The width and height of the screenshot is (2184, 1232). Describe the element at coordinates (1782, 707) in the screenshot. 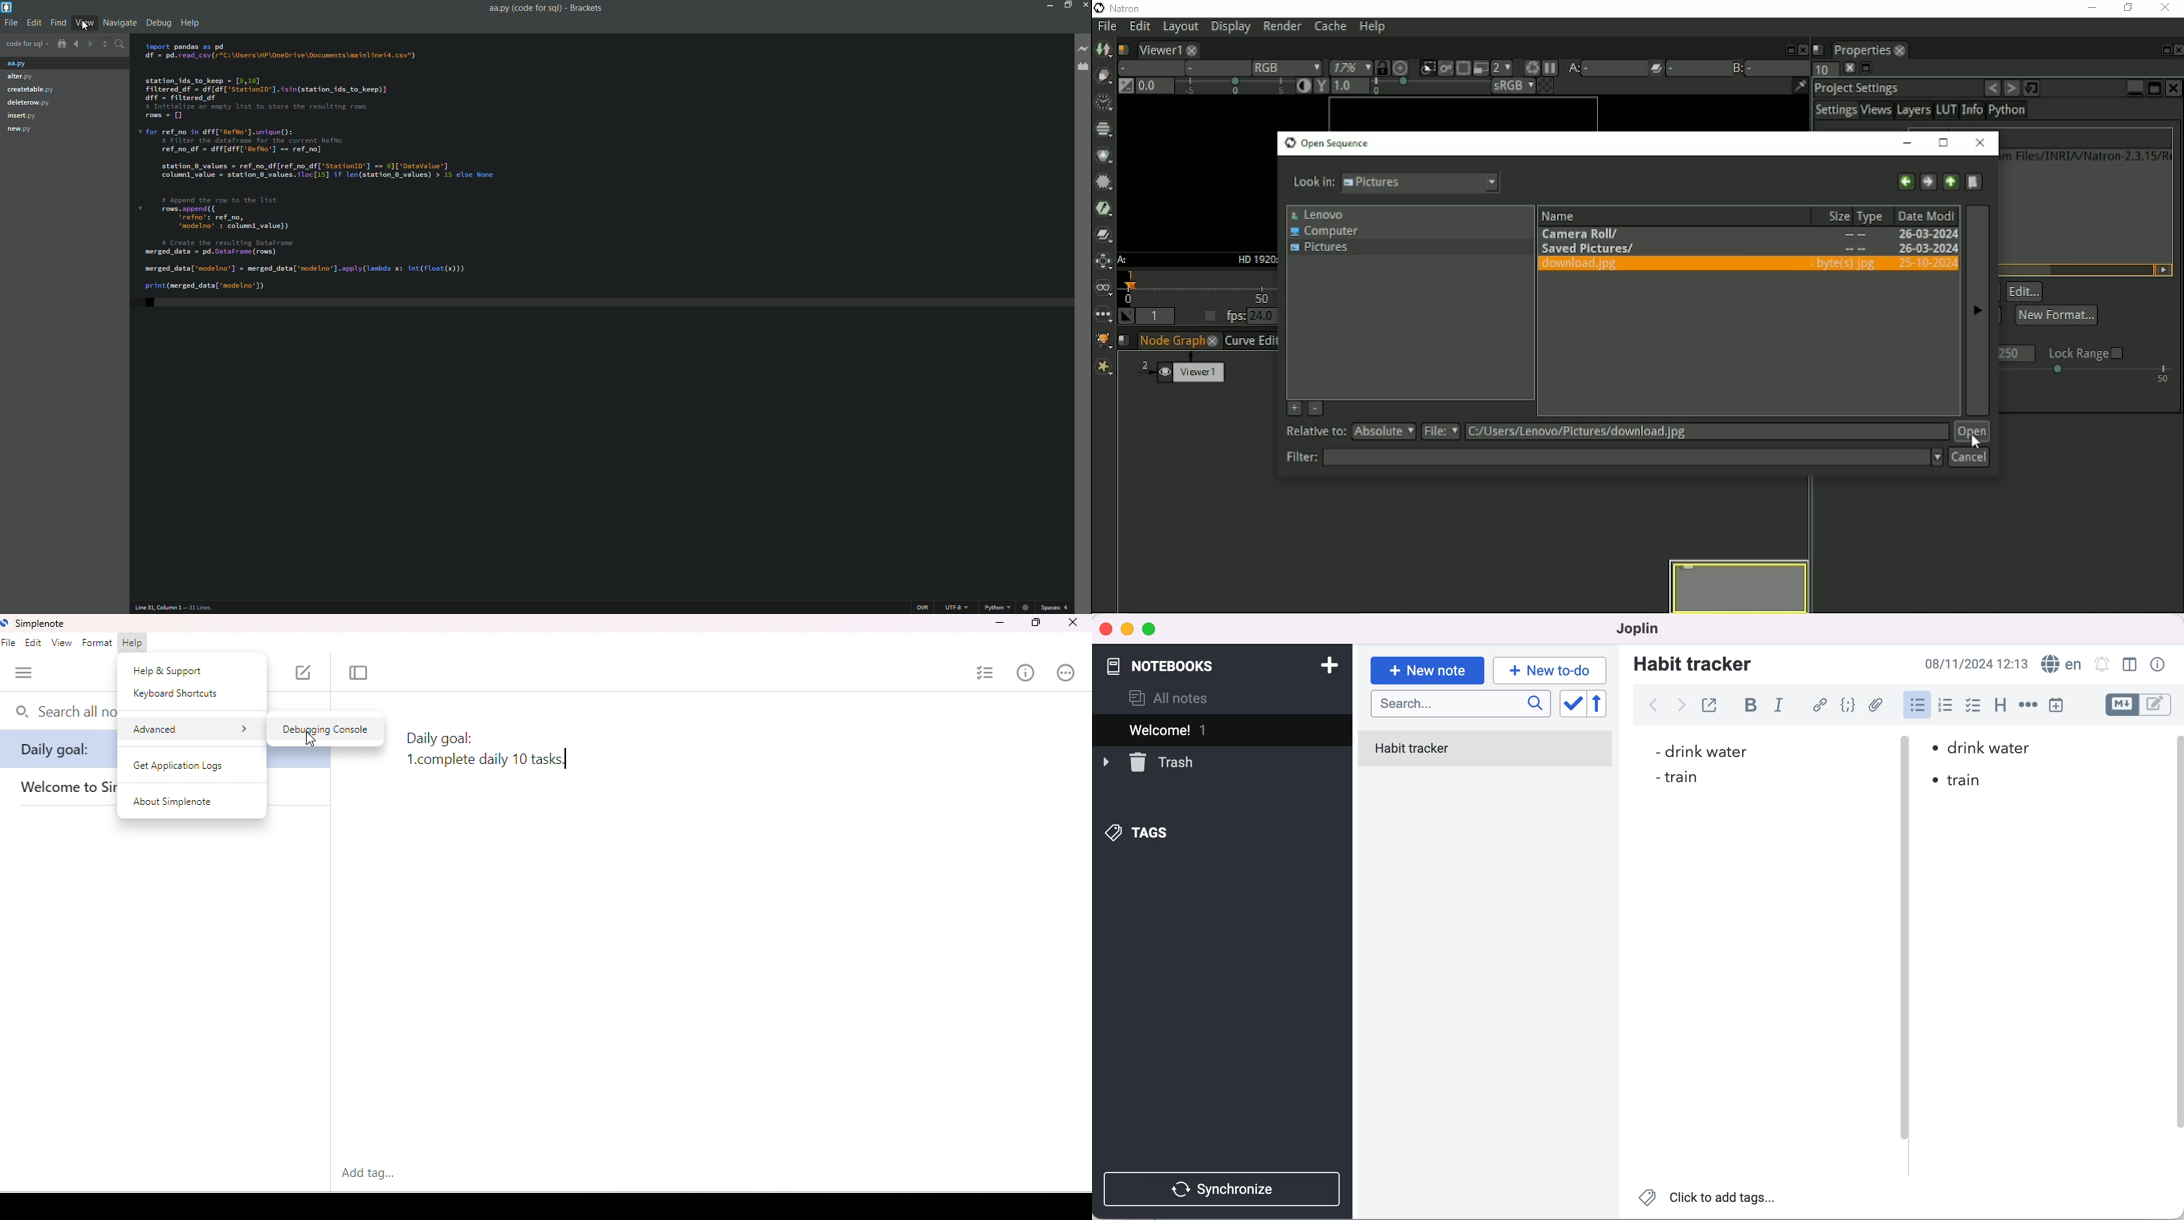

I see `italic` at that location.